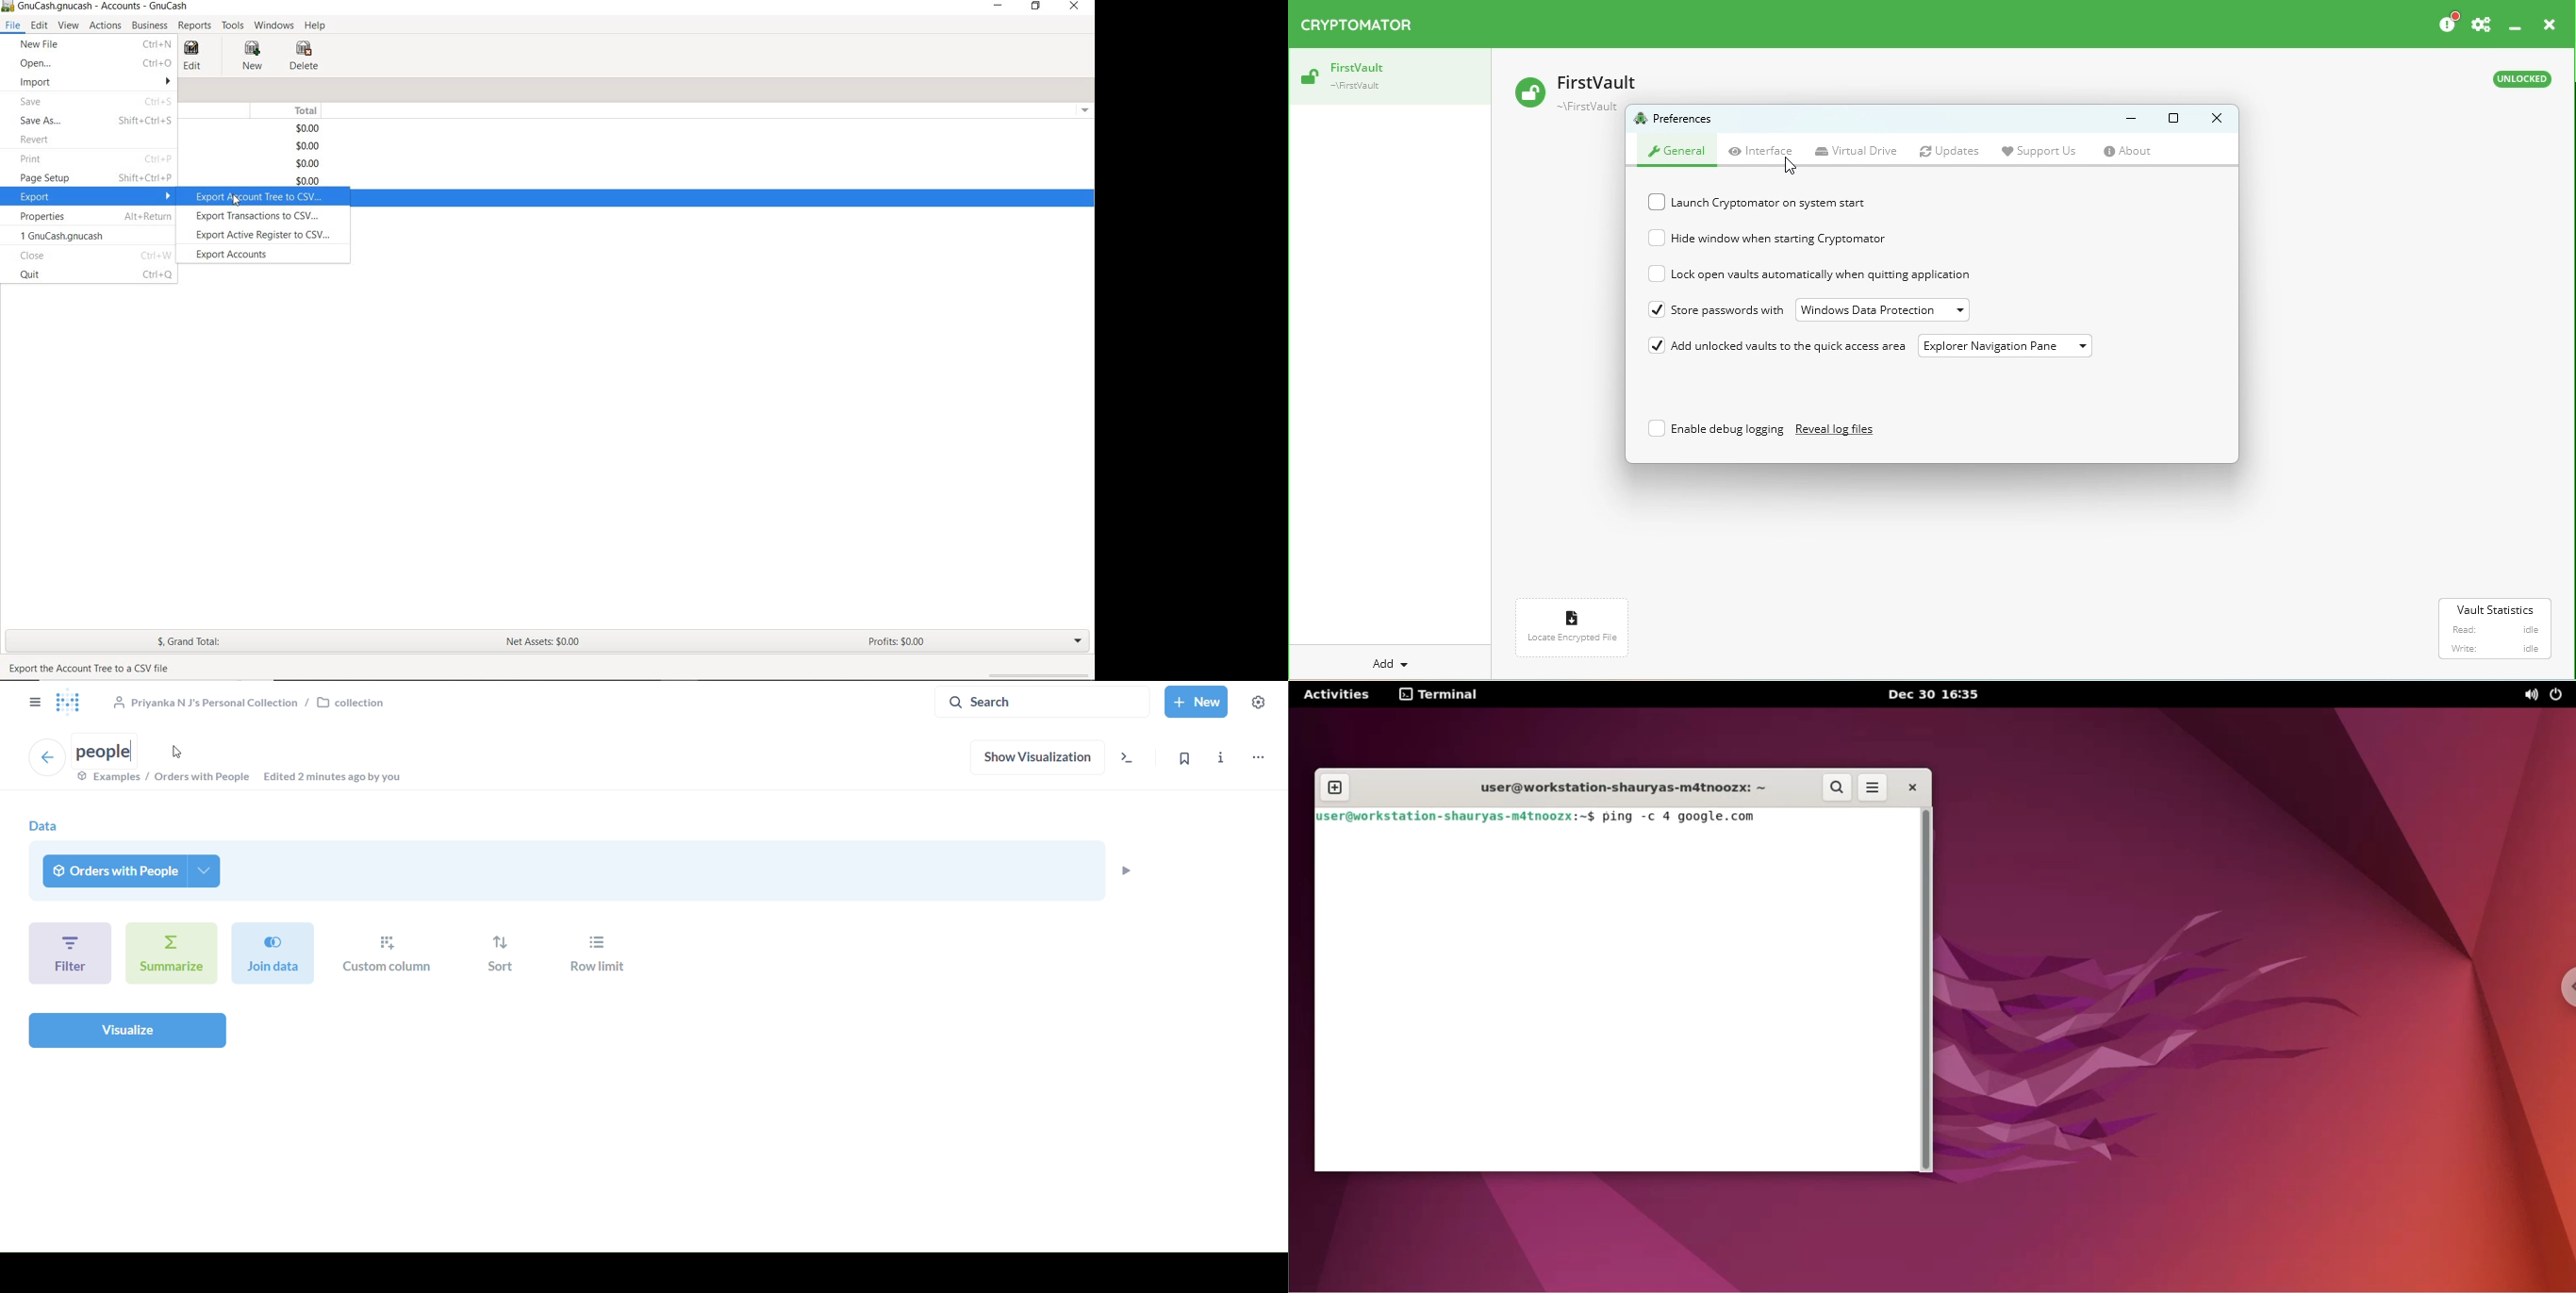  I want to click on $0.00, so click(308, 127).